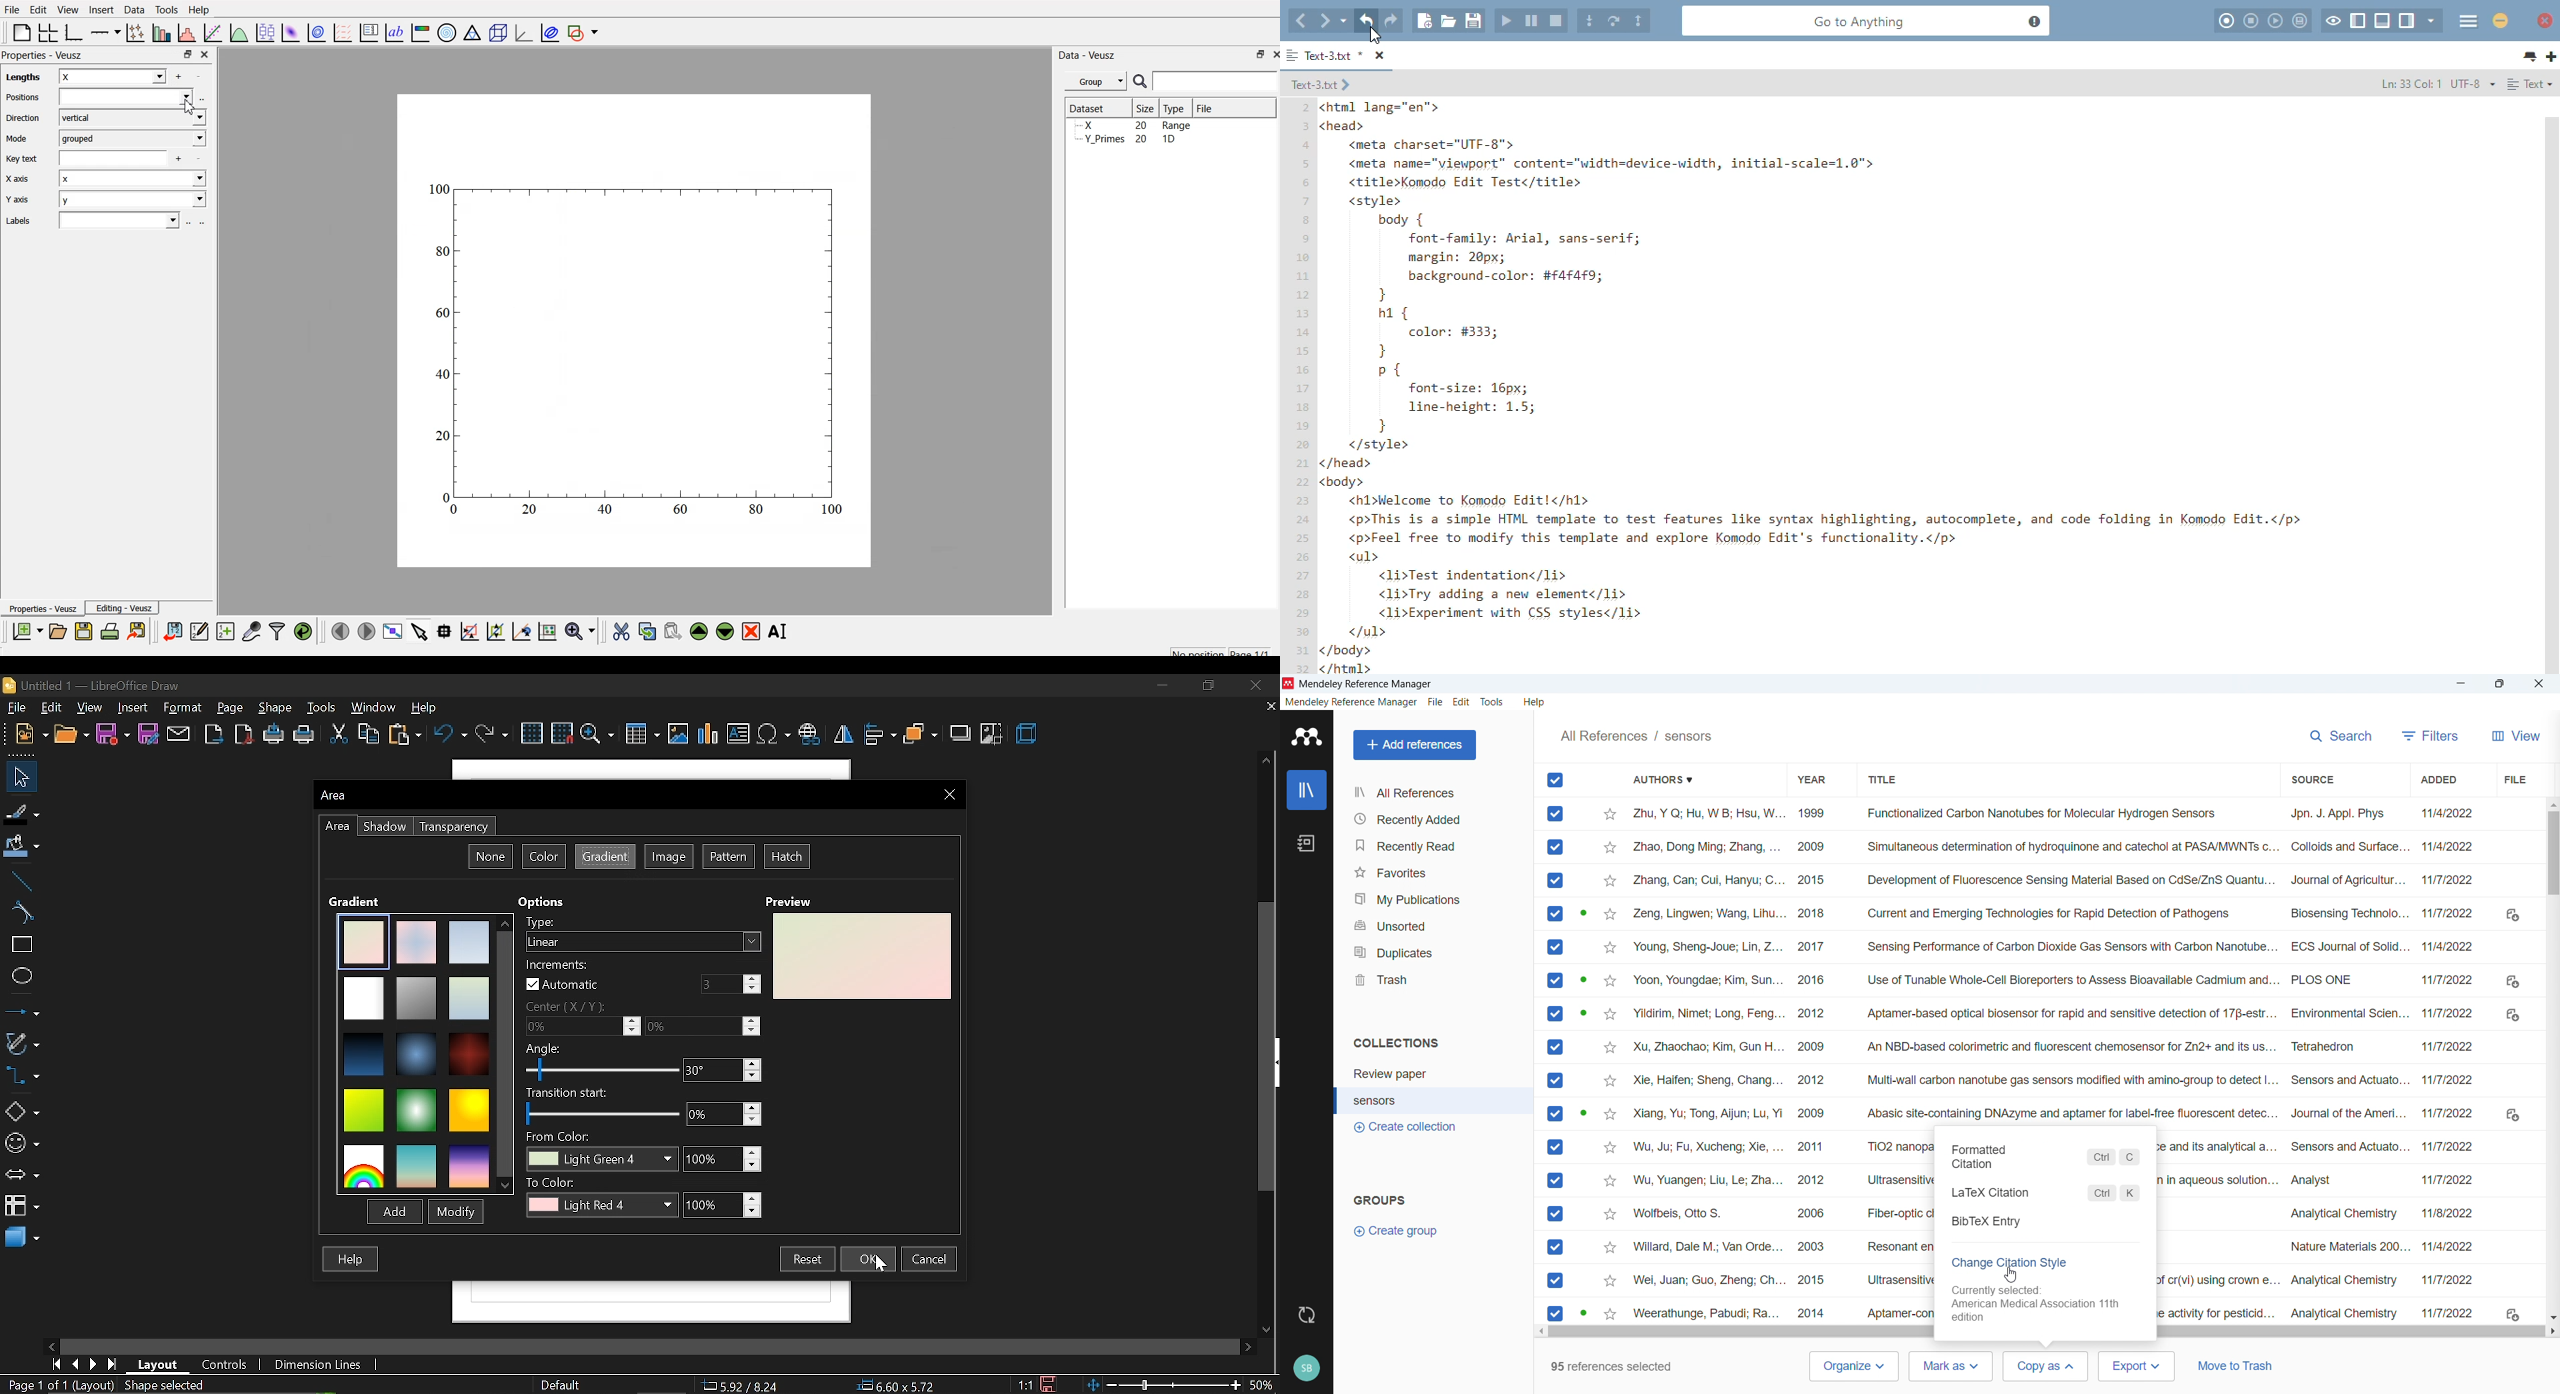 This screenshot has width=2576, height=1400. What do you see at coordinates (2047, 1157) in the screenshot?
I see `Formatted citation ` at bounding box center [2047, 1157].